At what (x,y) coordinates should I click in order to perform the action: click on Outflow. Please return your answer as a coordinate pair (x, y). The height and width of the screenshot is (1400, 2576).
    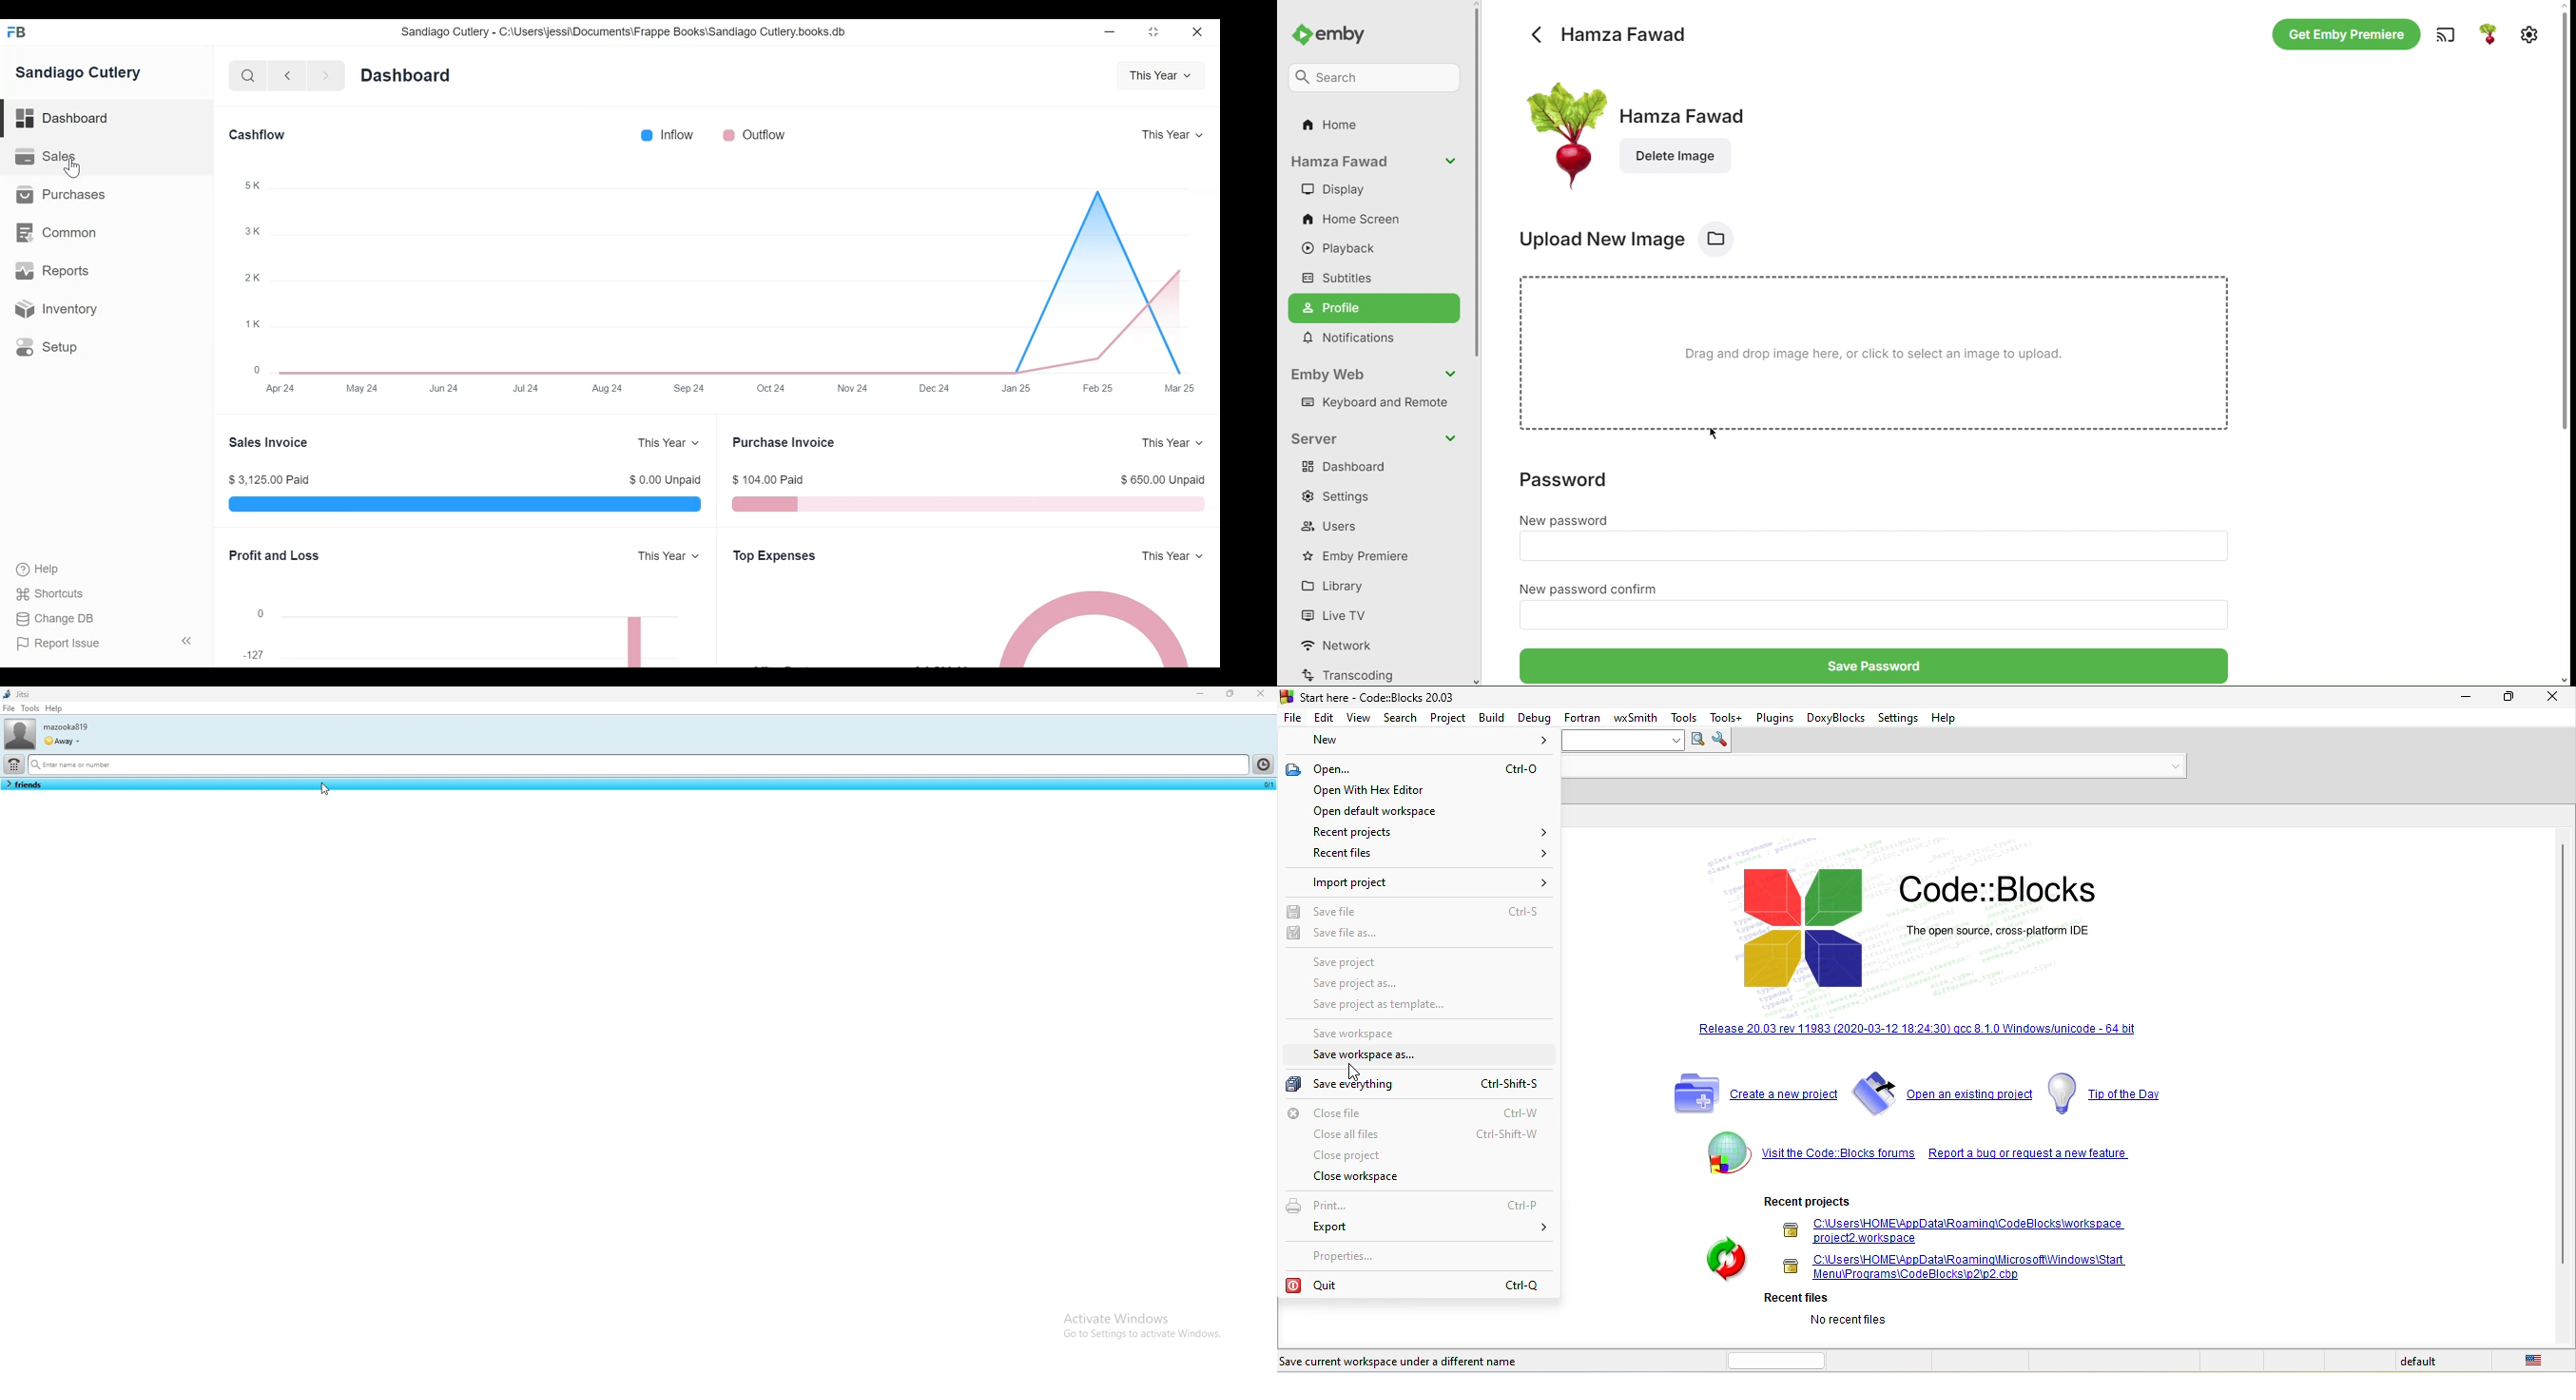
    Looking at the image, I should click on (756, 134).